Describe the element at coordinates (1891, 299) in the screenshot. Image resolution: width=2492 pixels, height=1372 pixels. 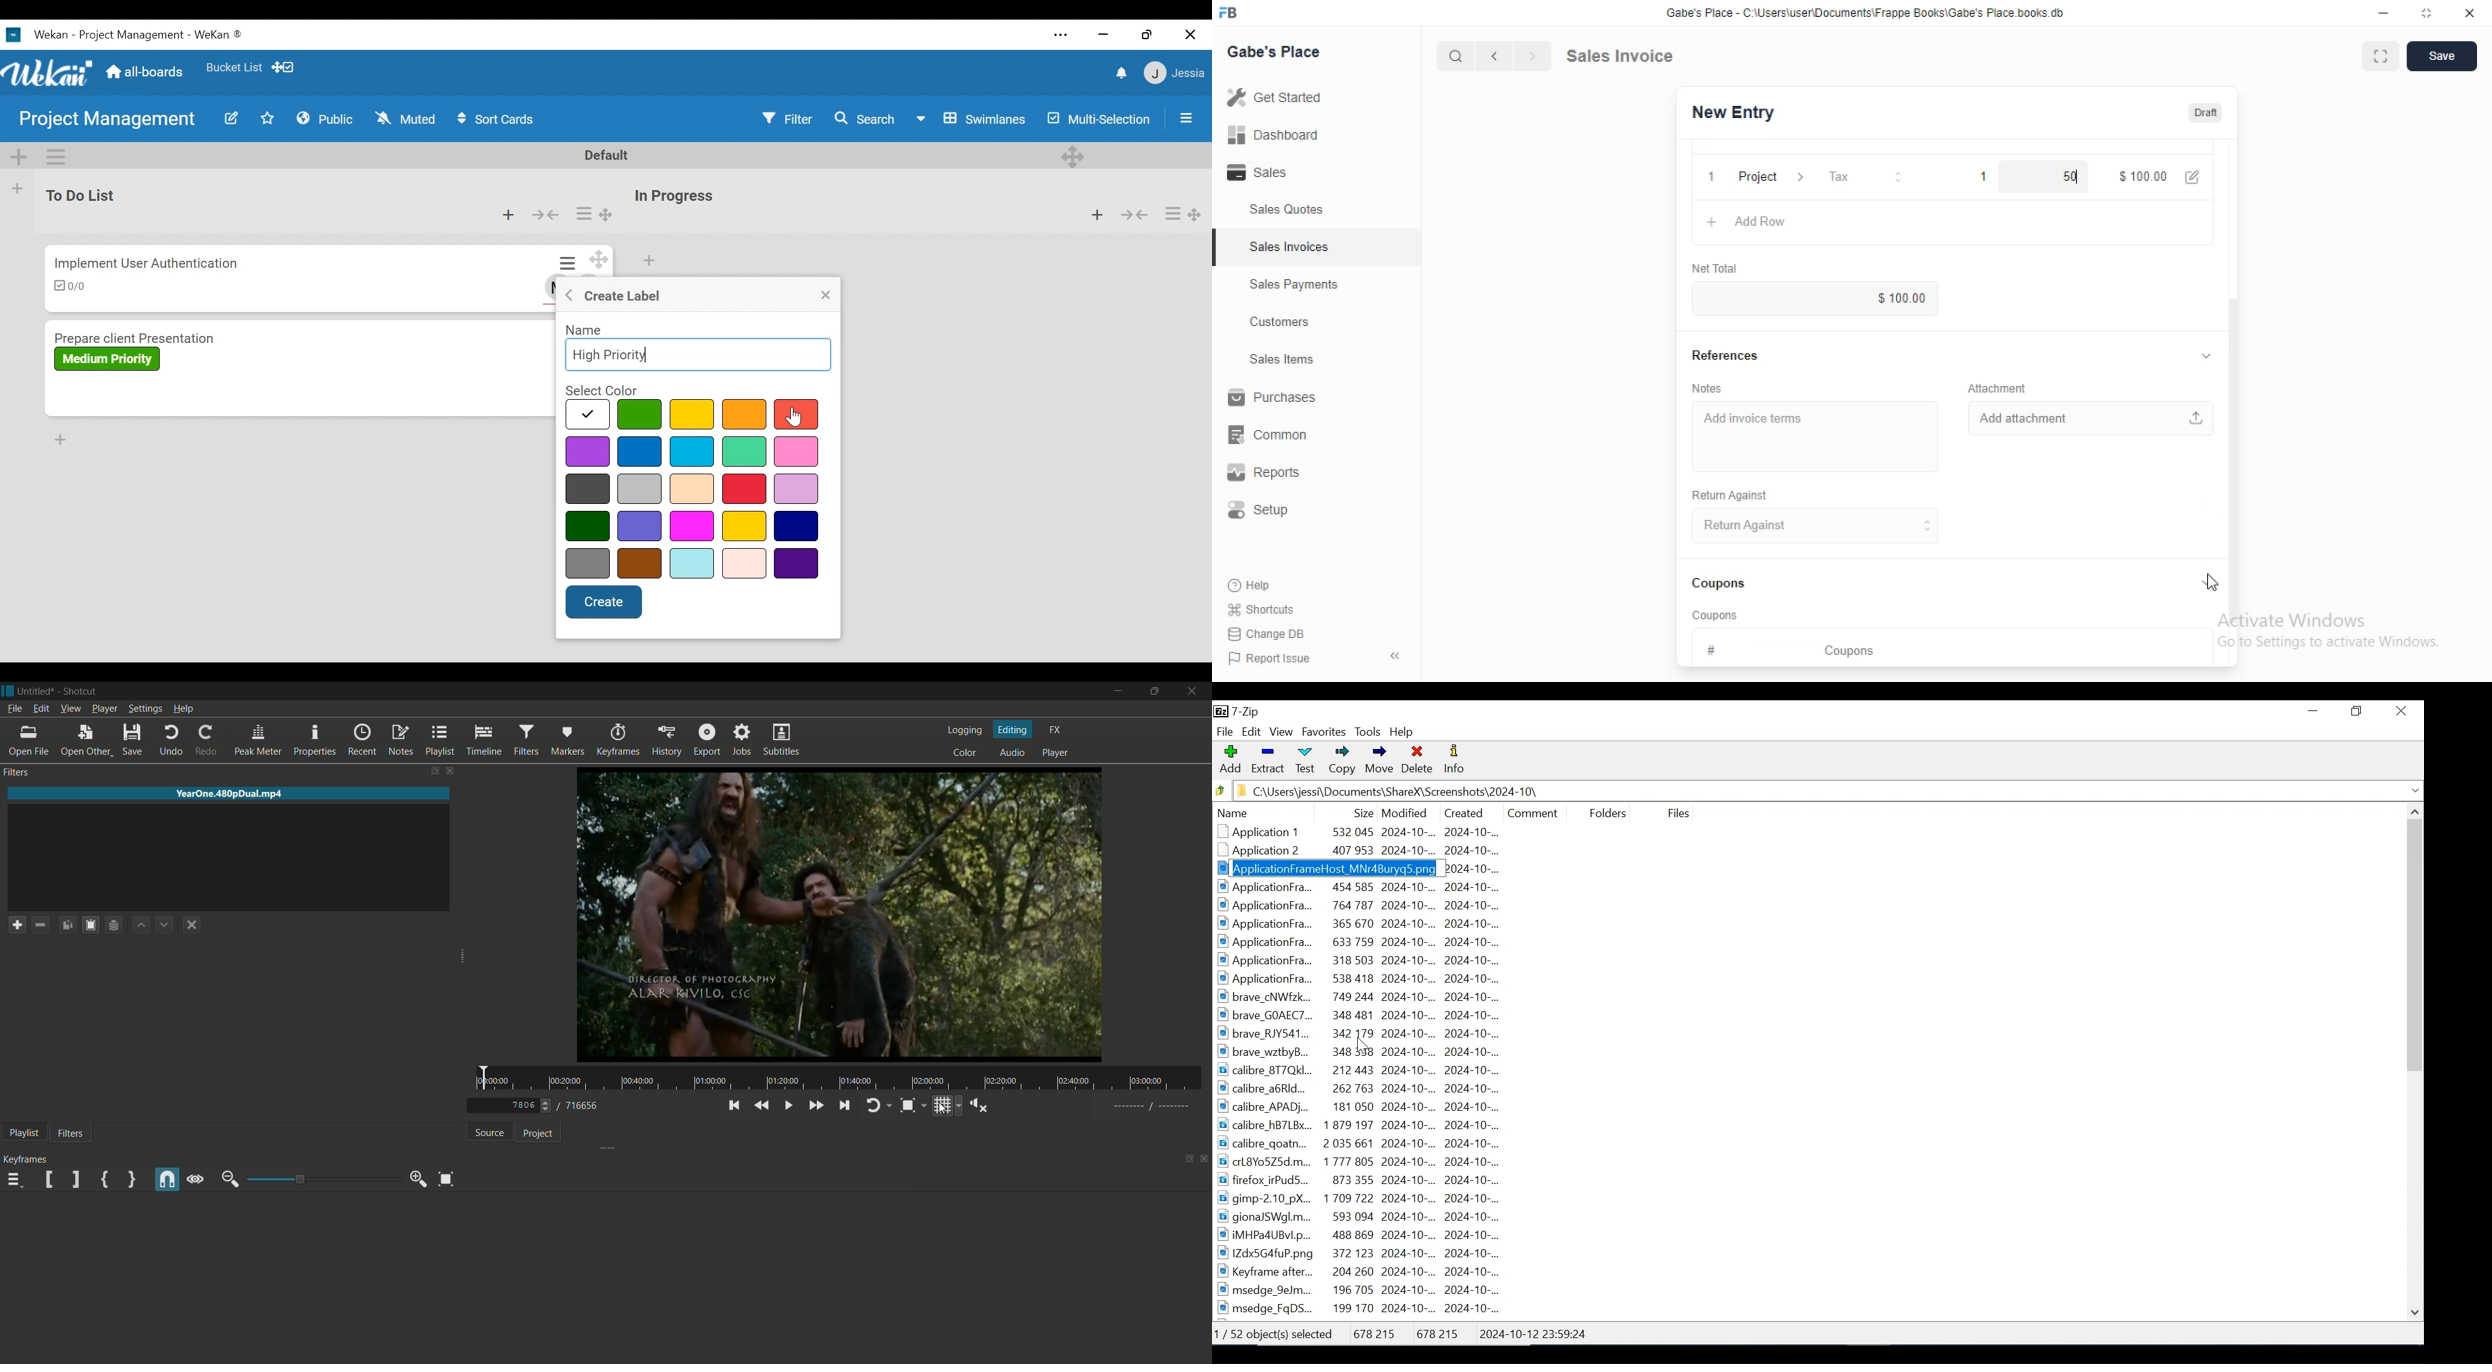
I see `$100.00` at that location.